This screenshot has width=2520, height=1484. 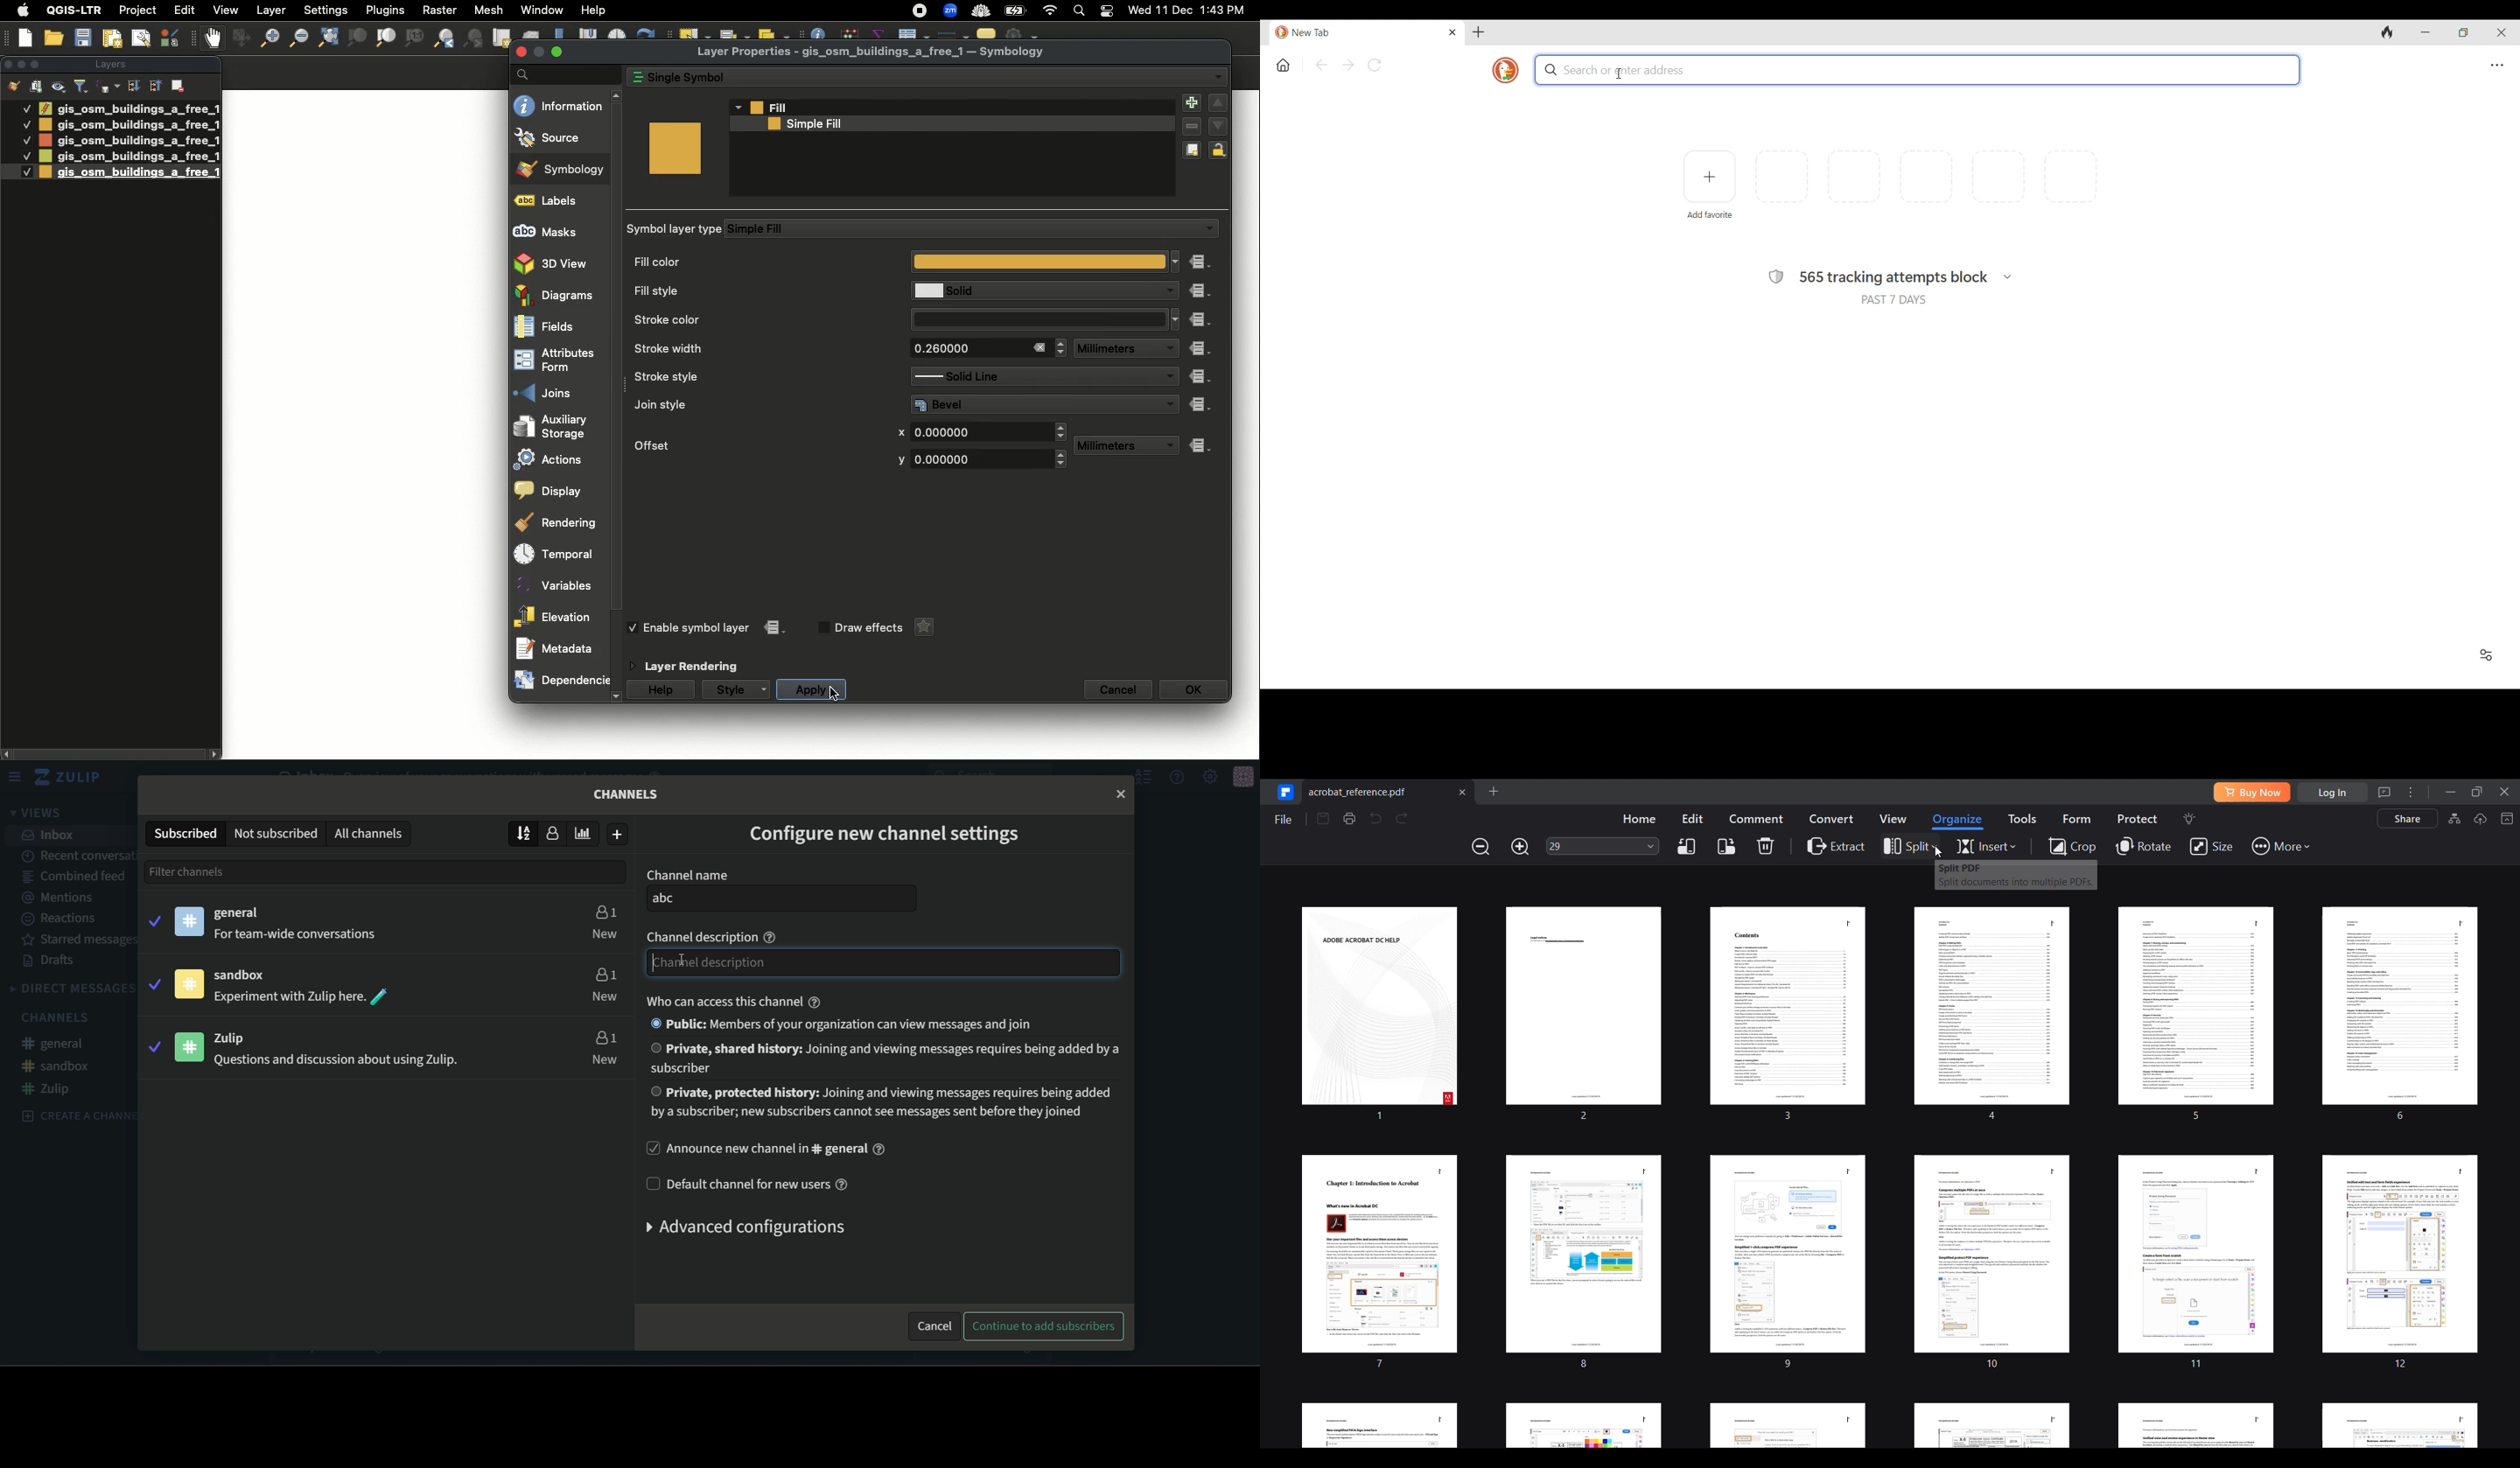 What do you see at coordinates (782, 899) in the screenshot?
I see `abc` at bounding box center [782, 899].